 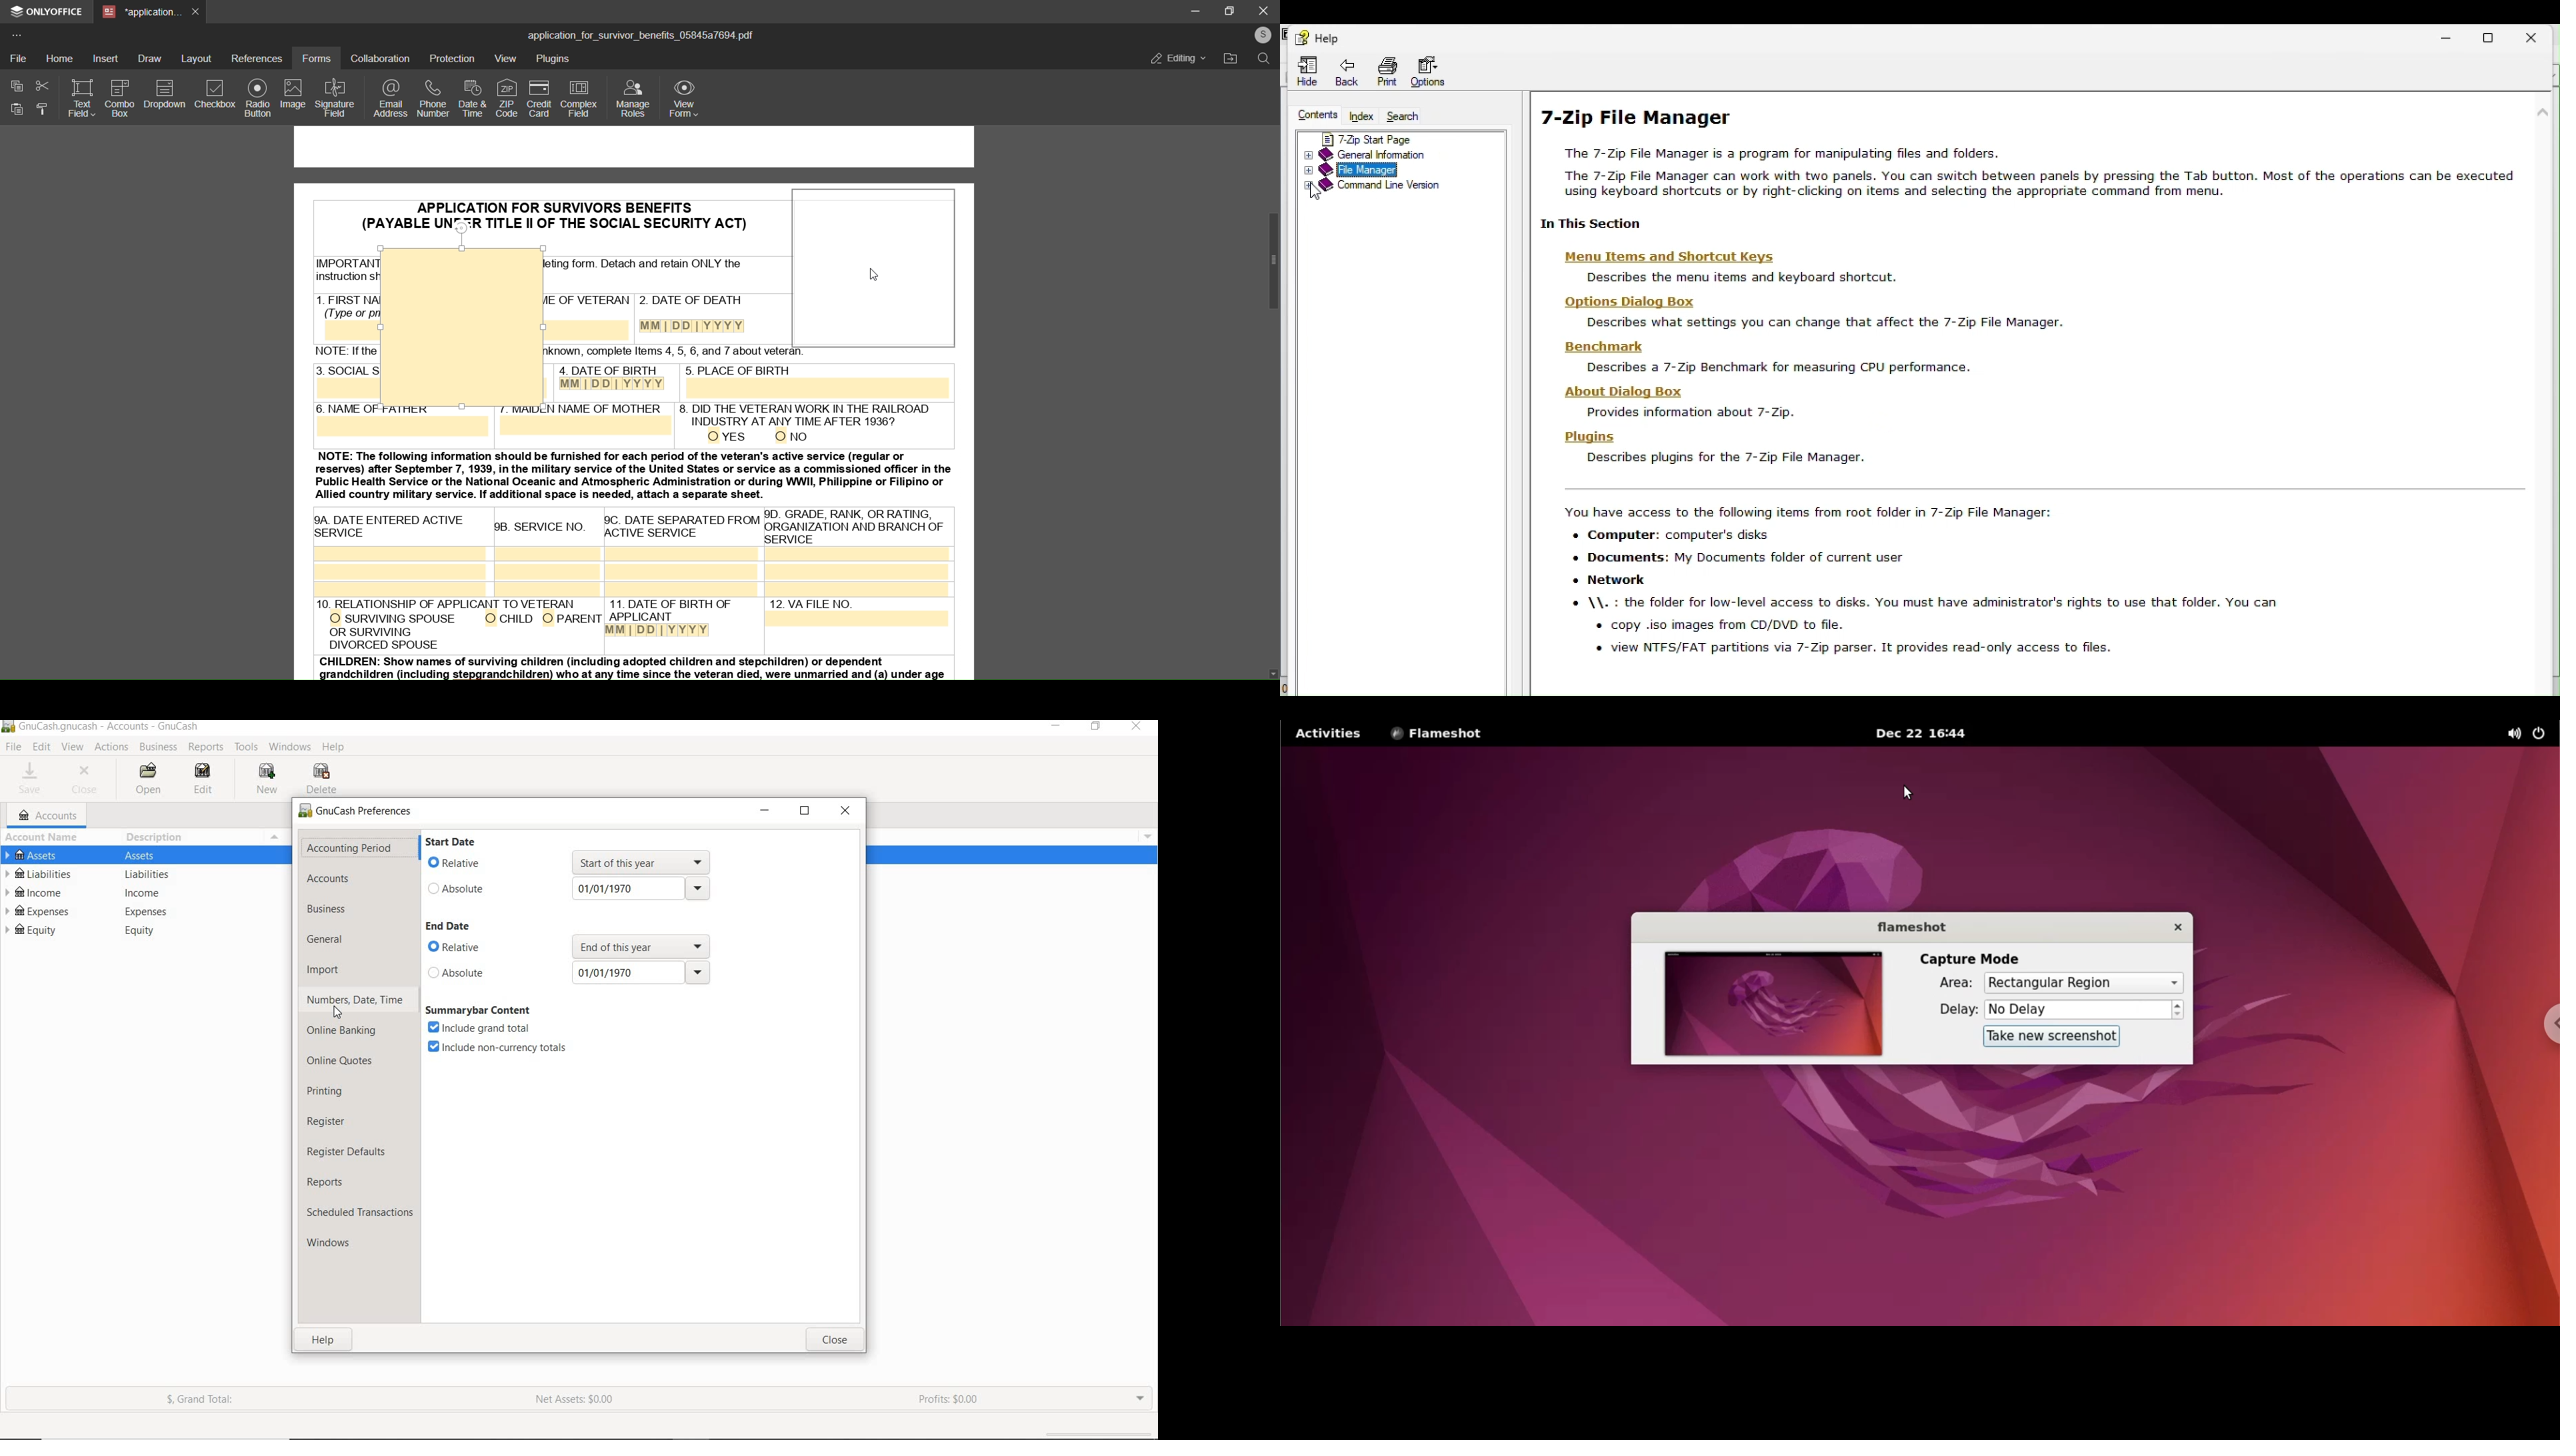 What do you see at coordinates (460, 332) in the screenshot?
I see `insert image space` at bounding box center [460, 332].